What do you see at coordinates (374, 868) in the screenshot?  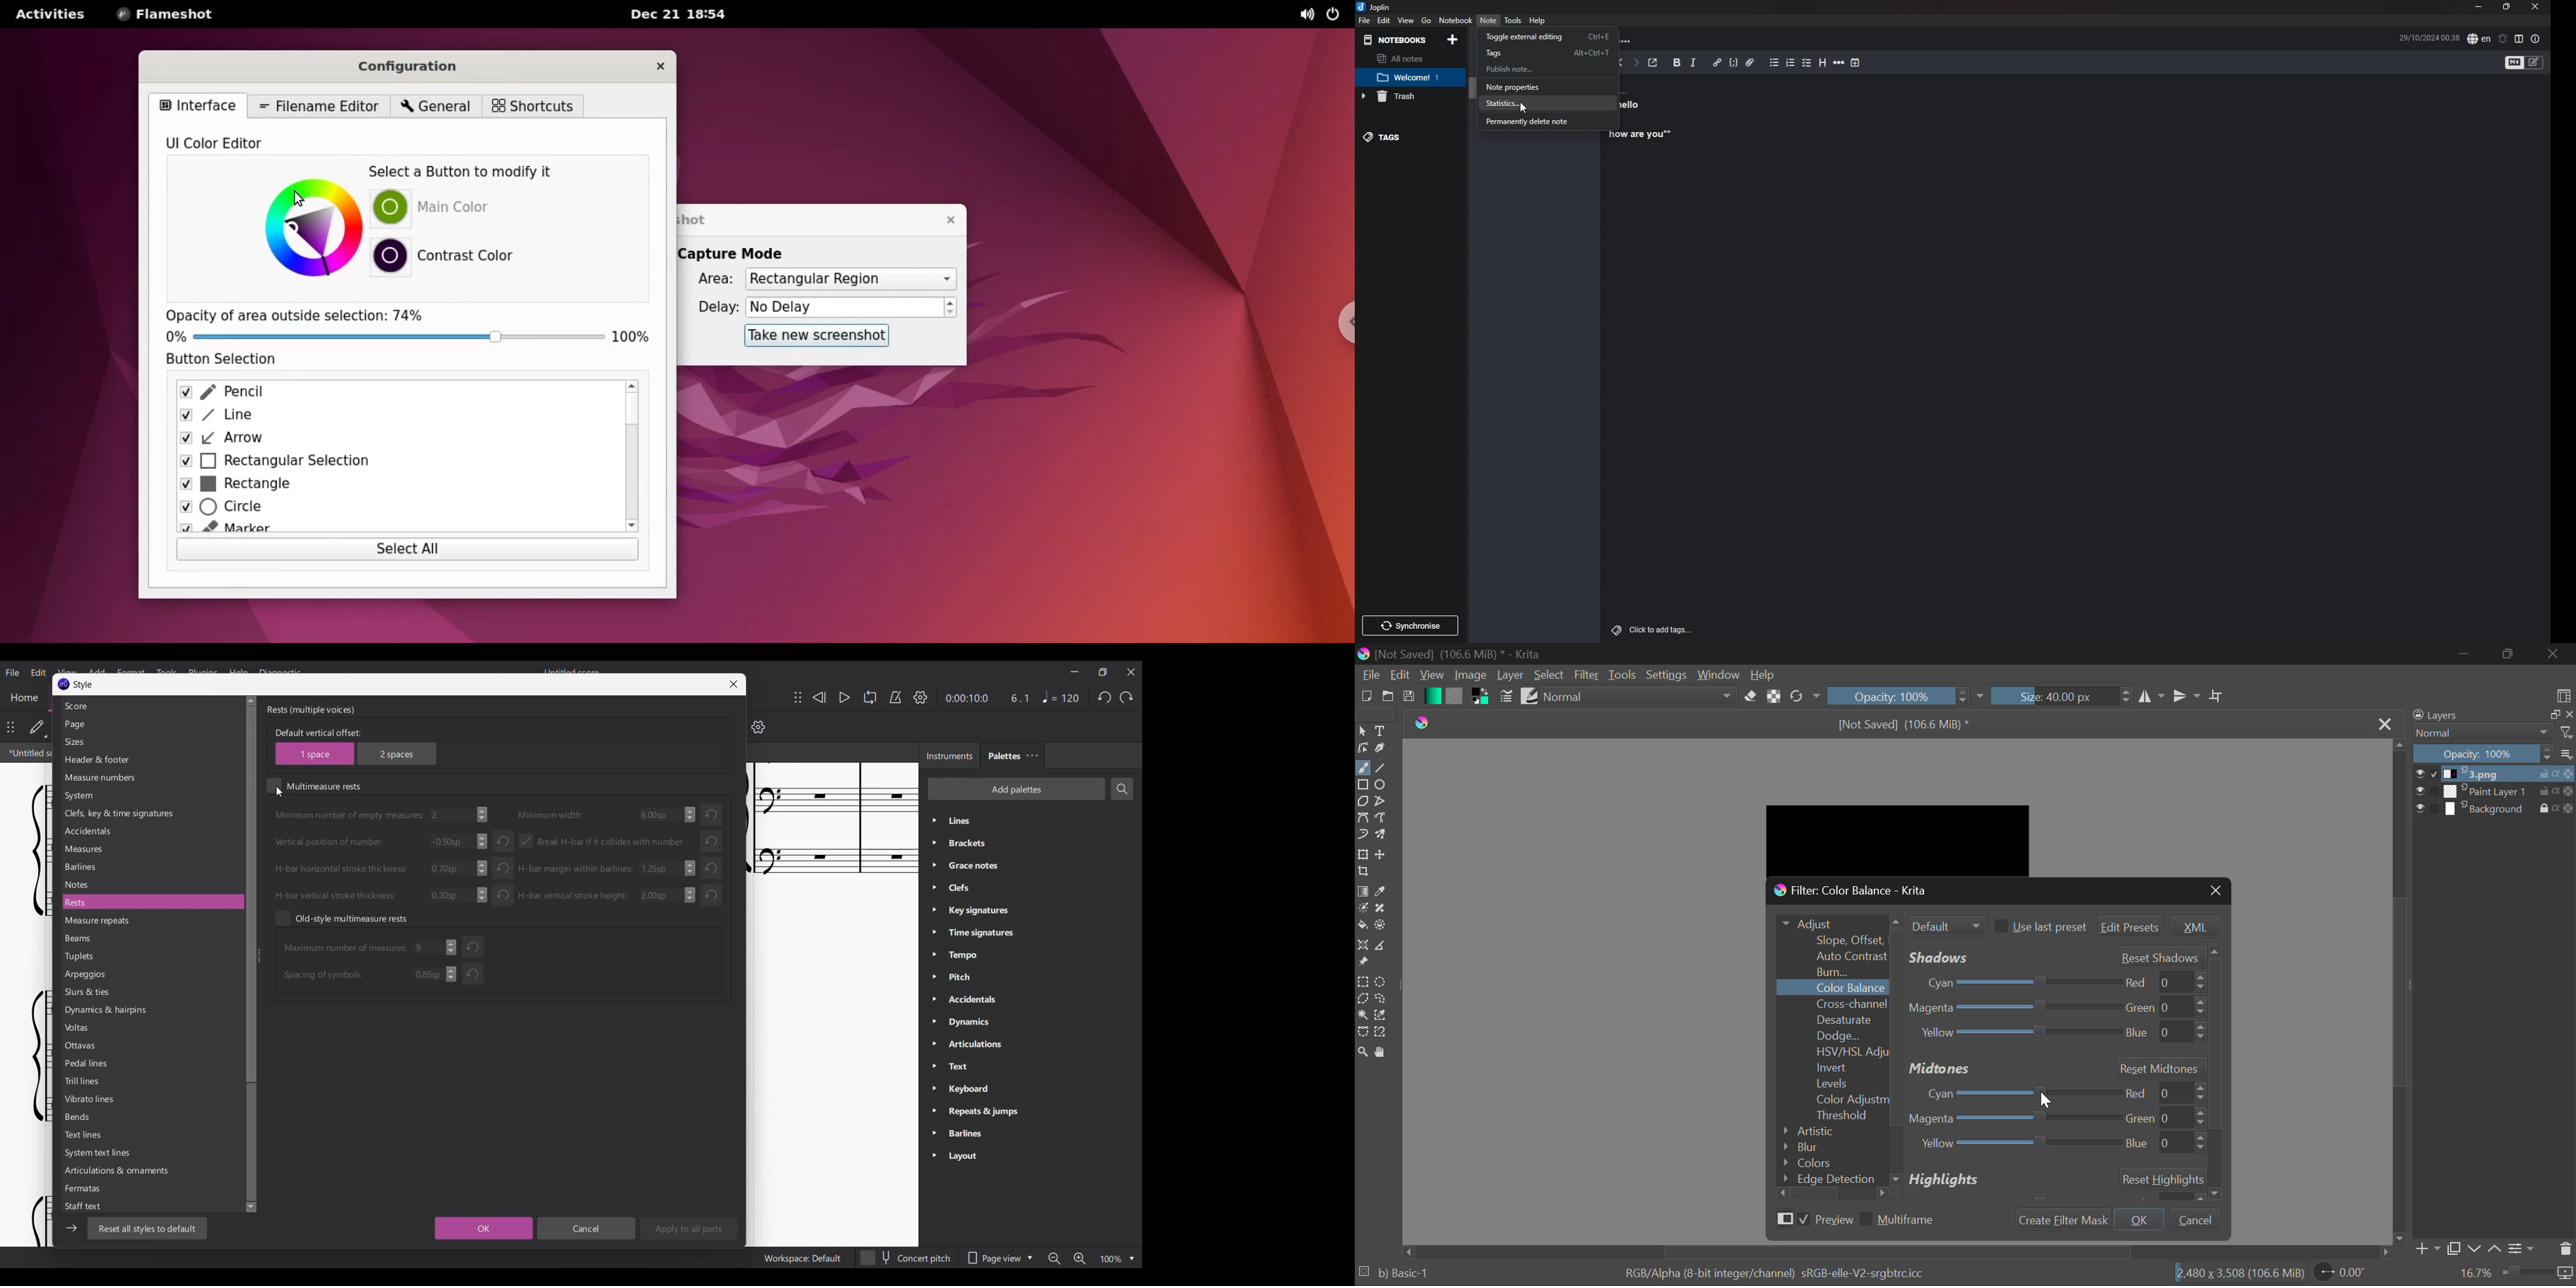 I see `Input H-bar horizontal stroke thickness` at bounding box center [374, 868].